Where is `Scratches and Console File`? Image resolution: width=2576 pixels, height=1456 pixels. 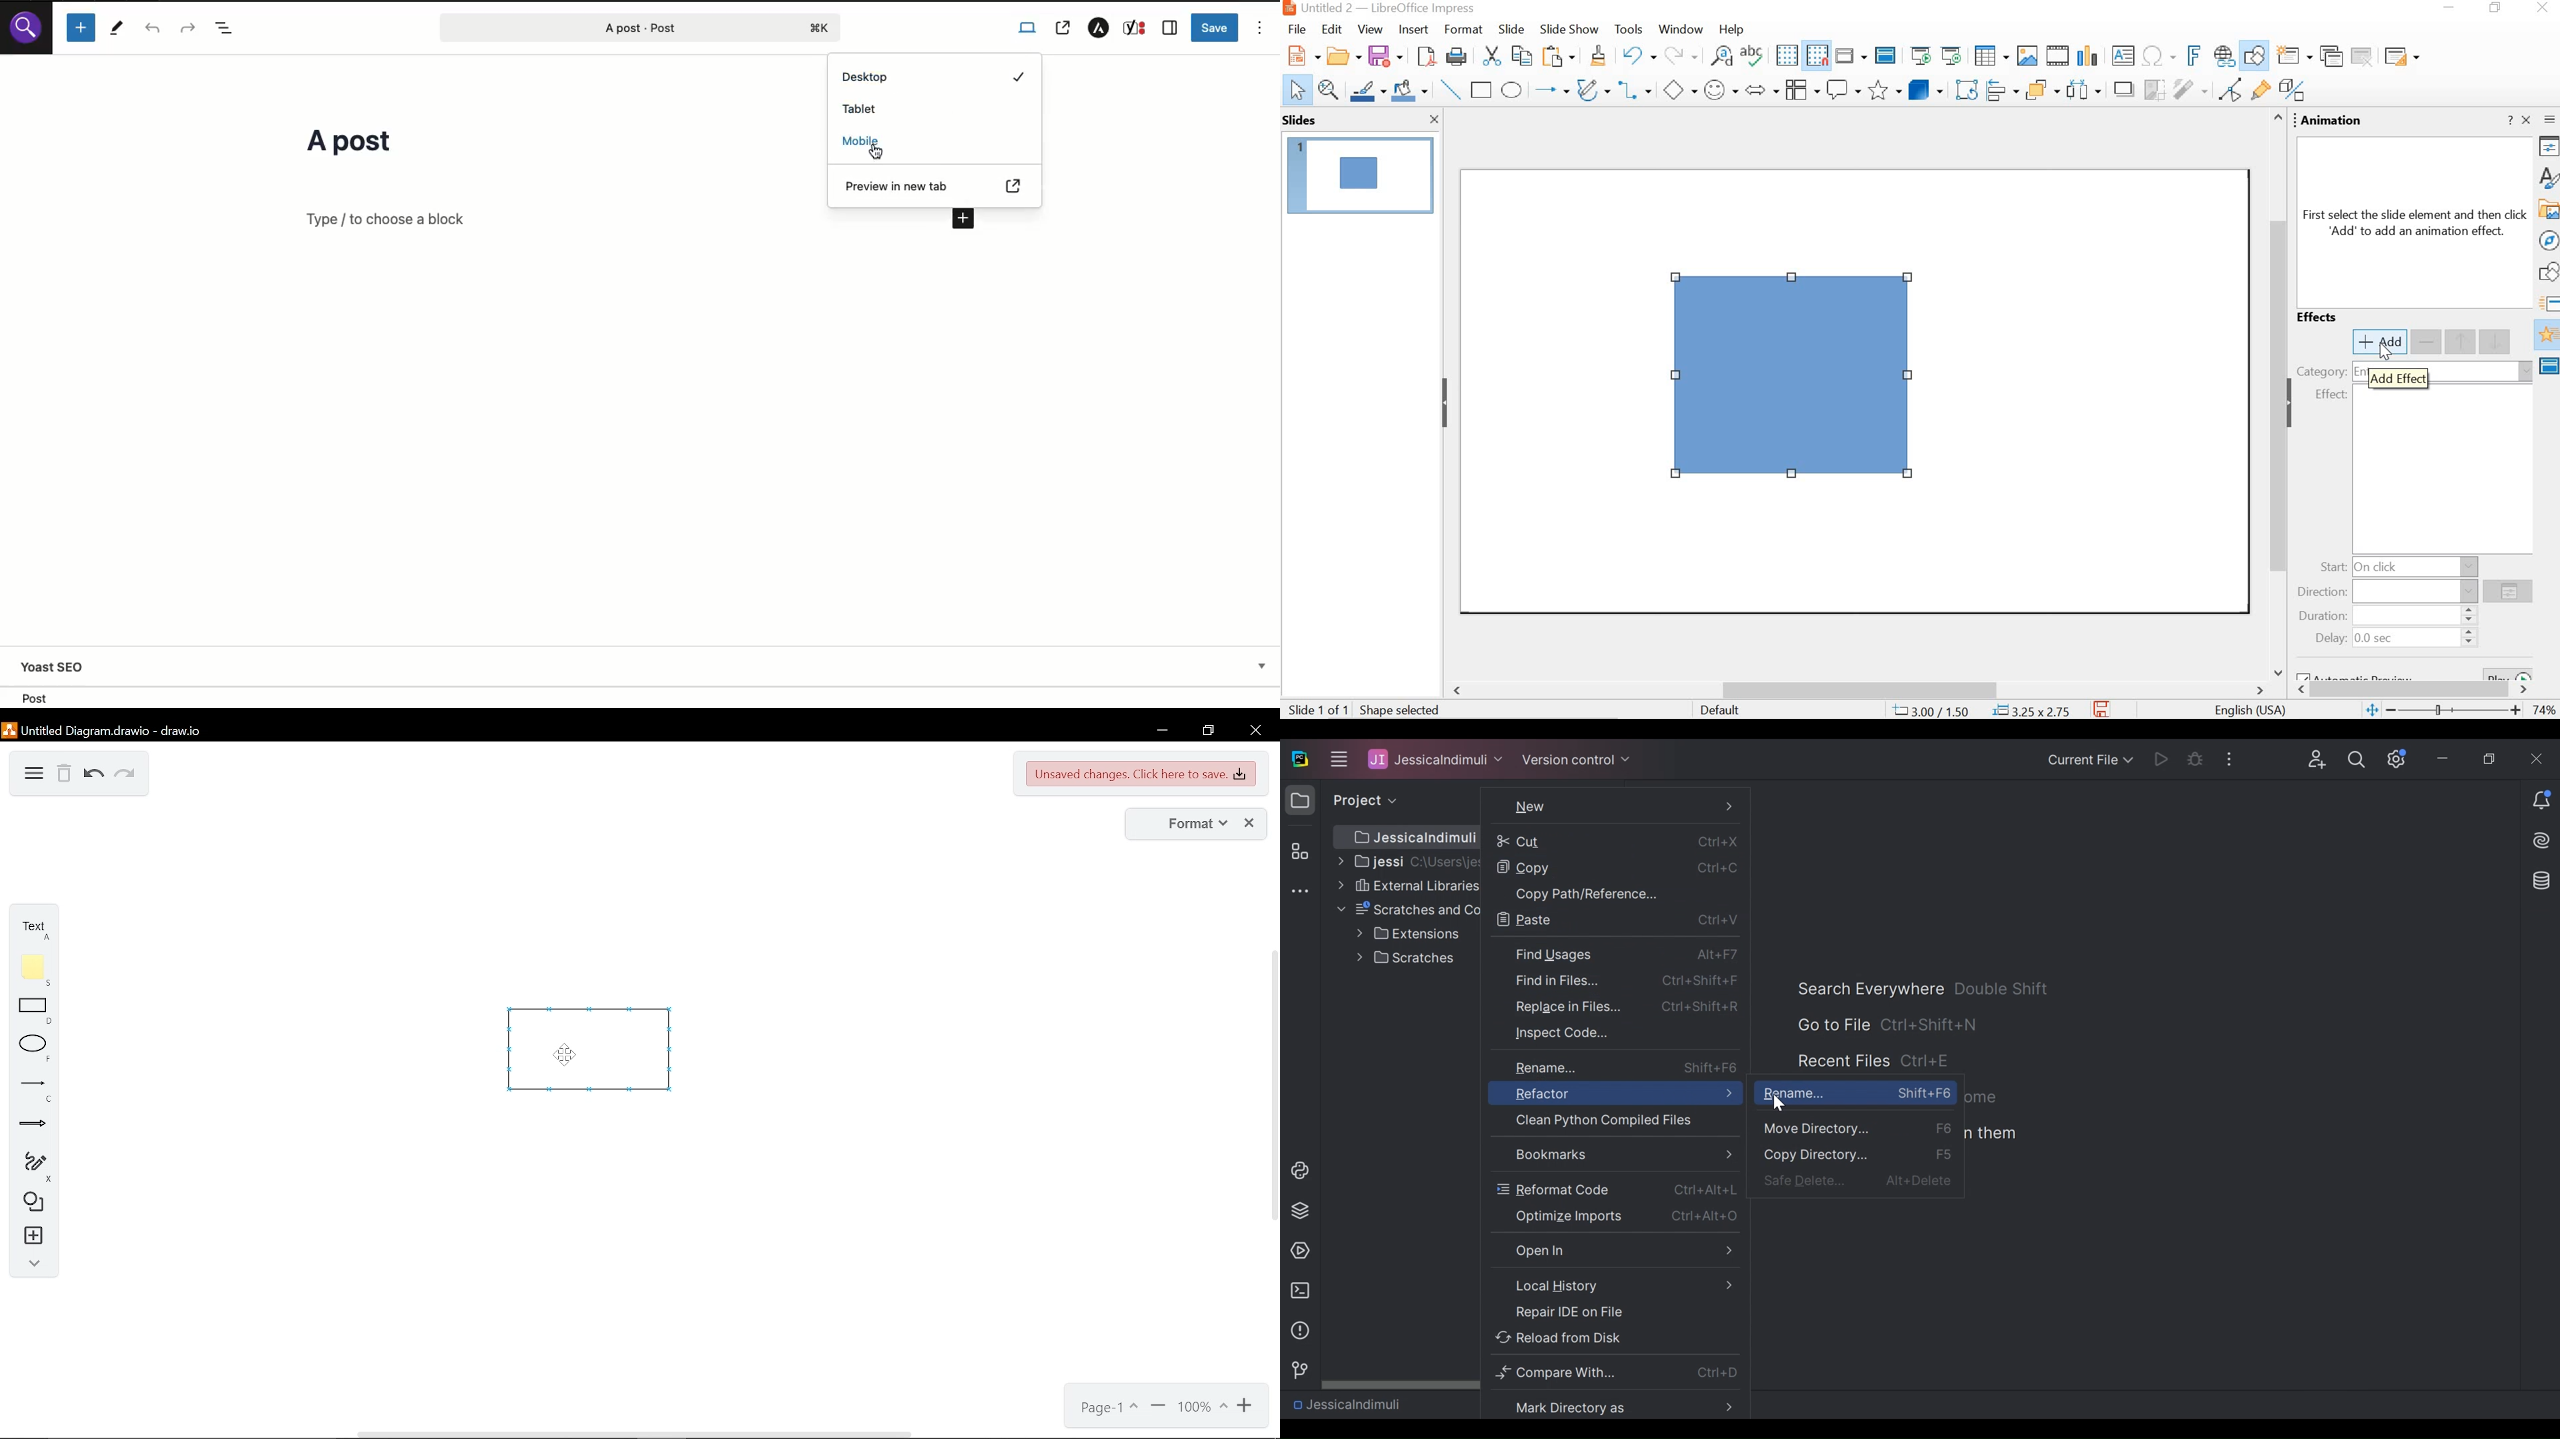
Scratches and Console File is located at coordinates (1408, 910).